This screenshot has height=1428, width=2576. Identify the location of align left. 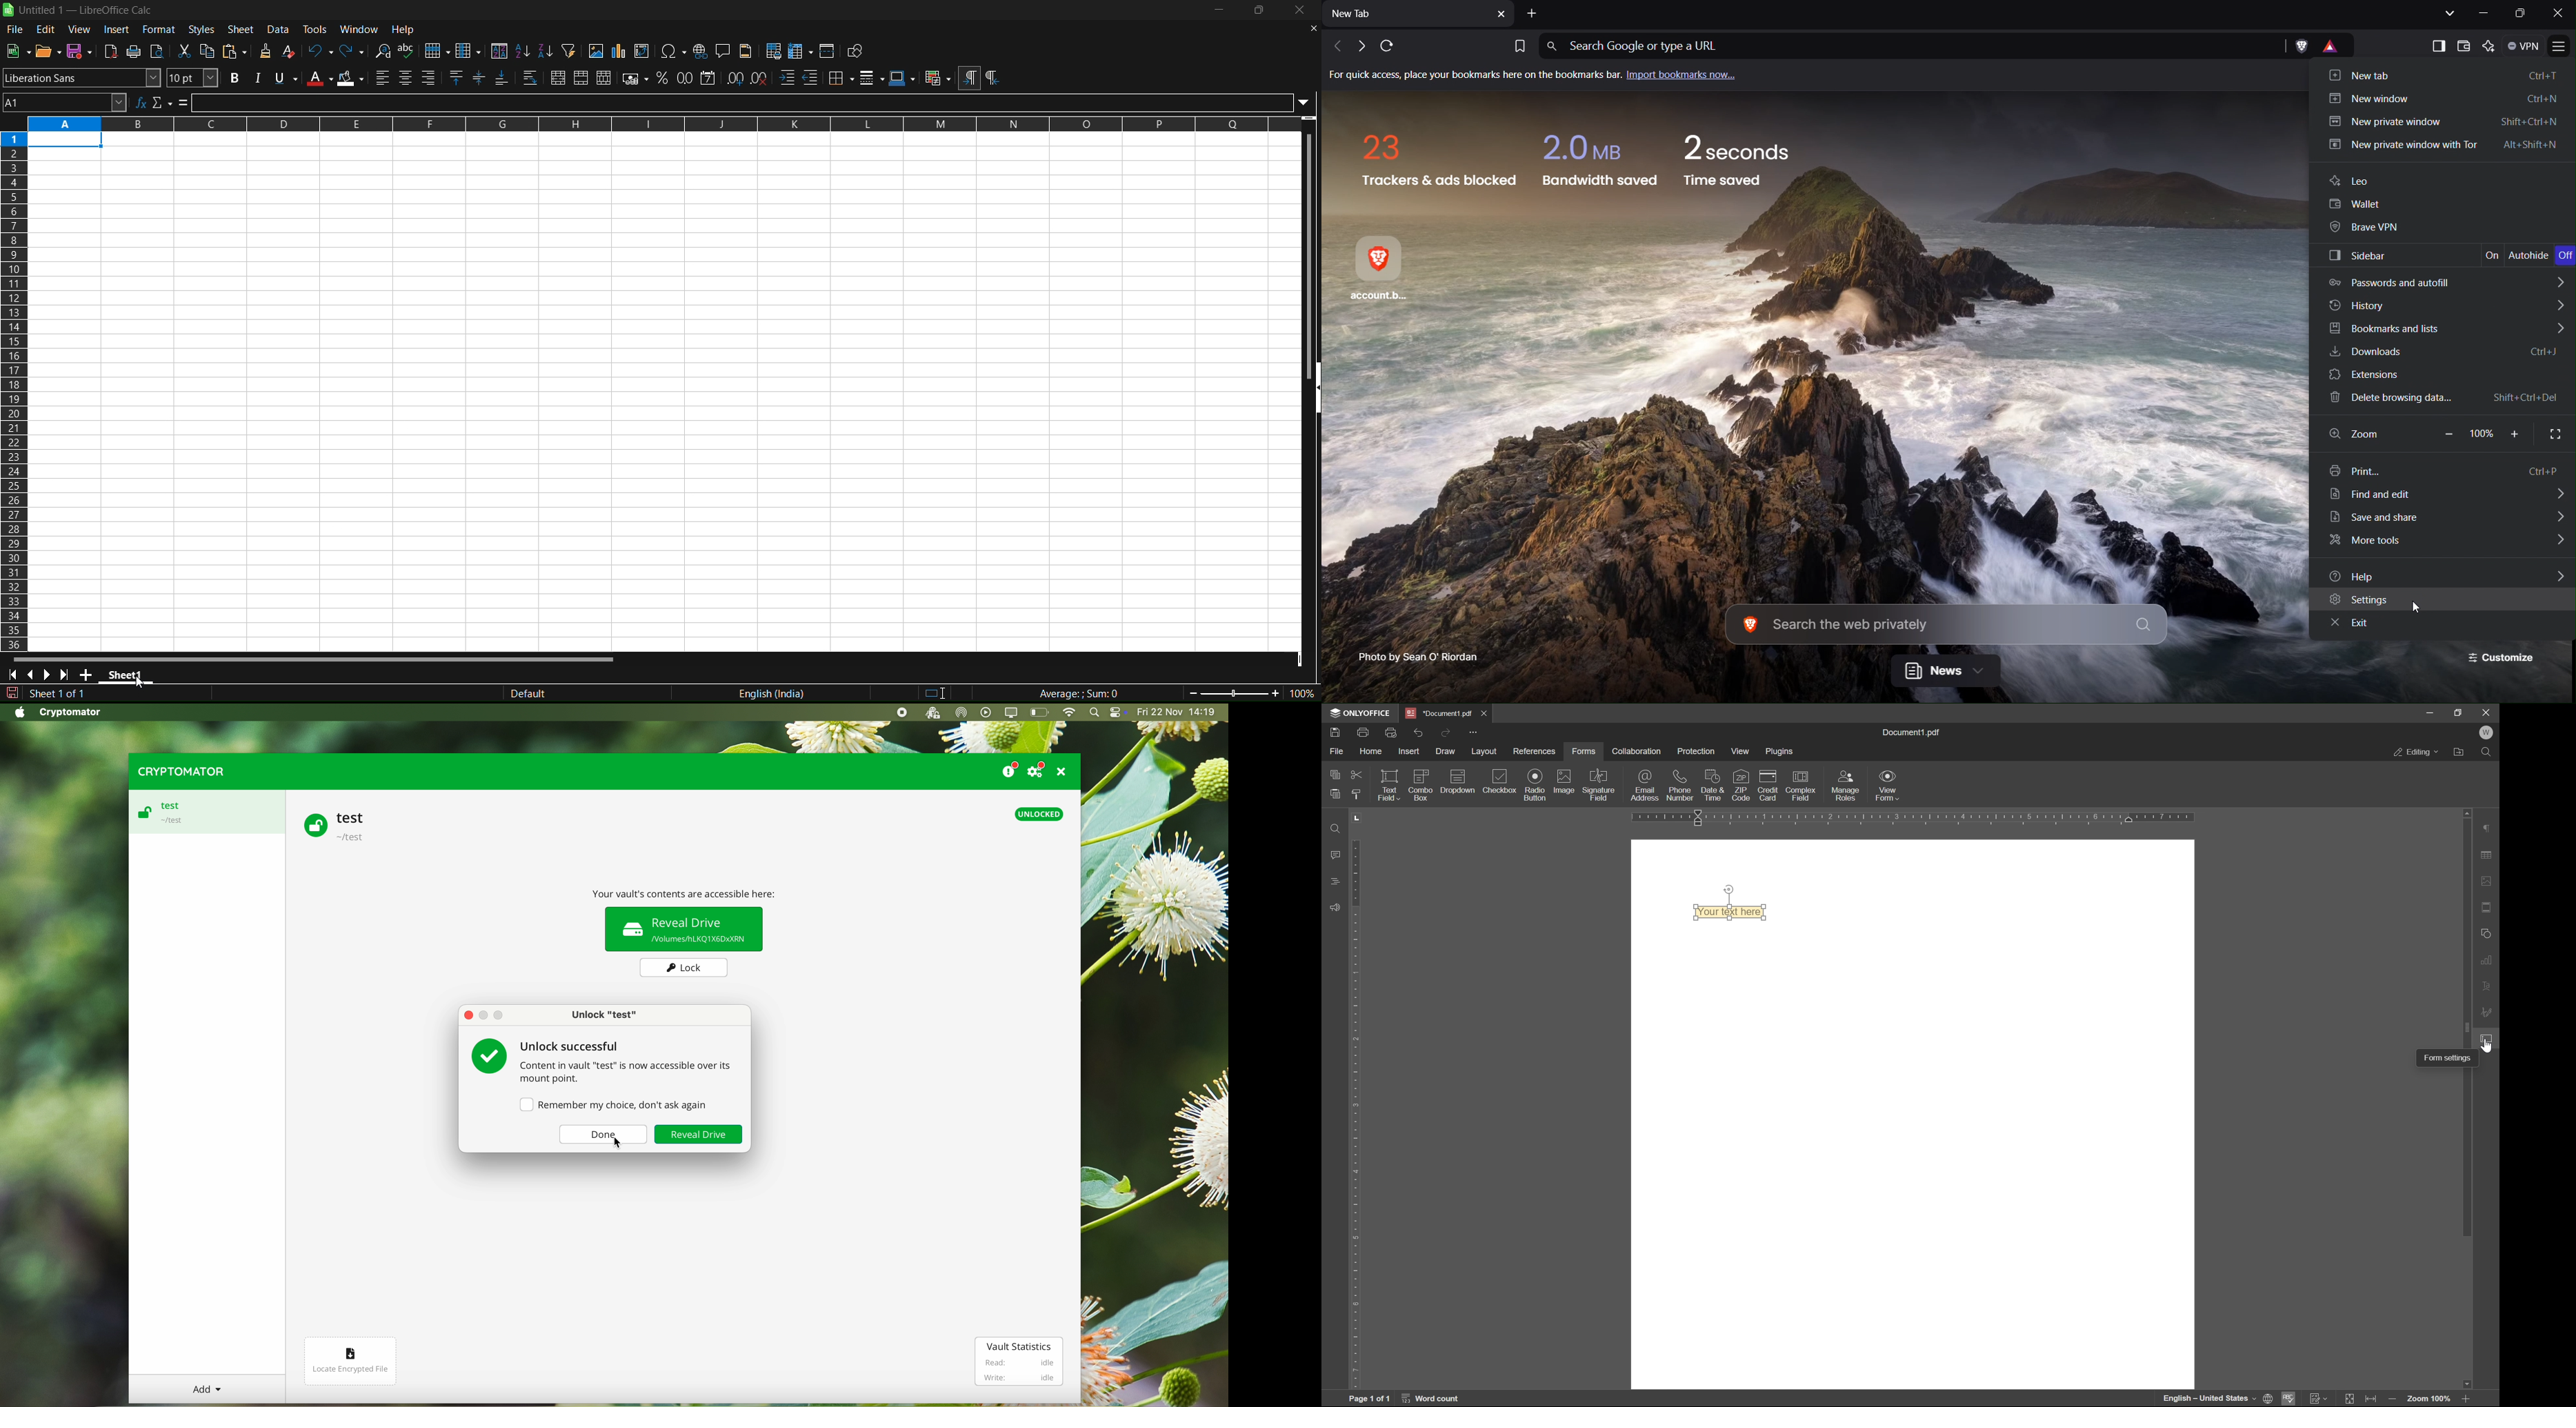
(383, 78).